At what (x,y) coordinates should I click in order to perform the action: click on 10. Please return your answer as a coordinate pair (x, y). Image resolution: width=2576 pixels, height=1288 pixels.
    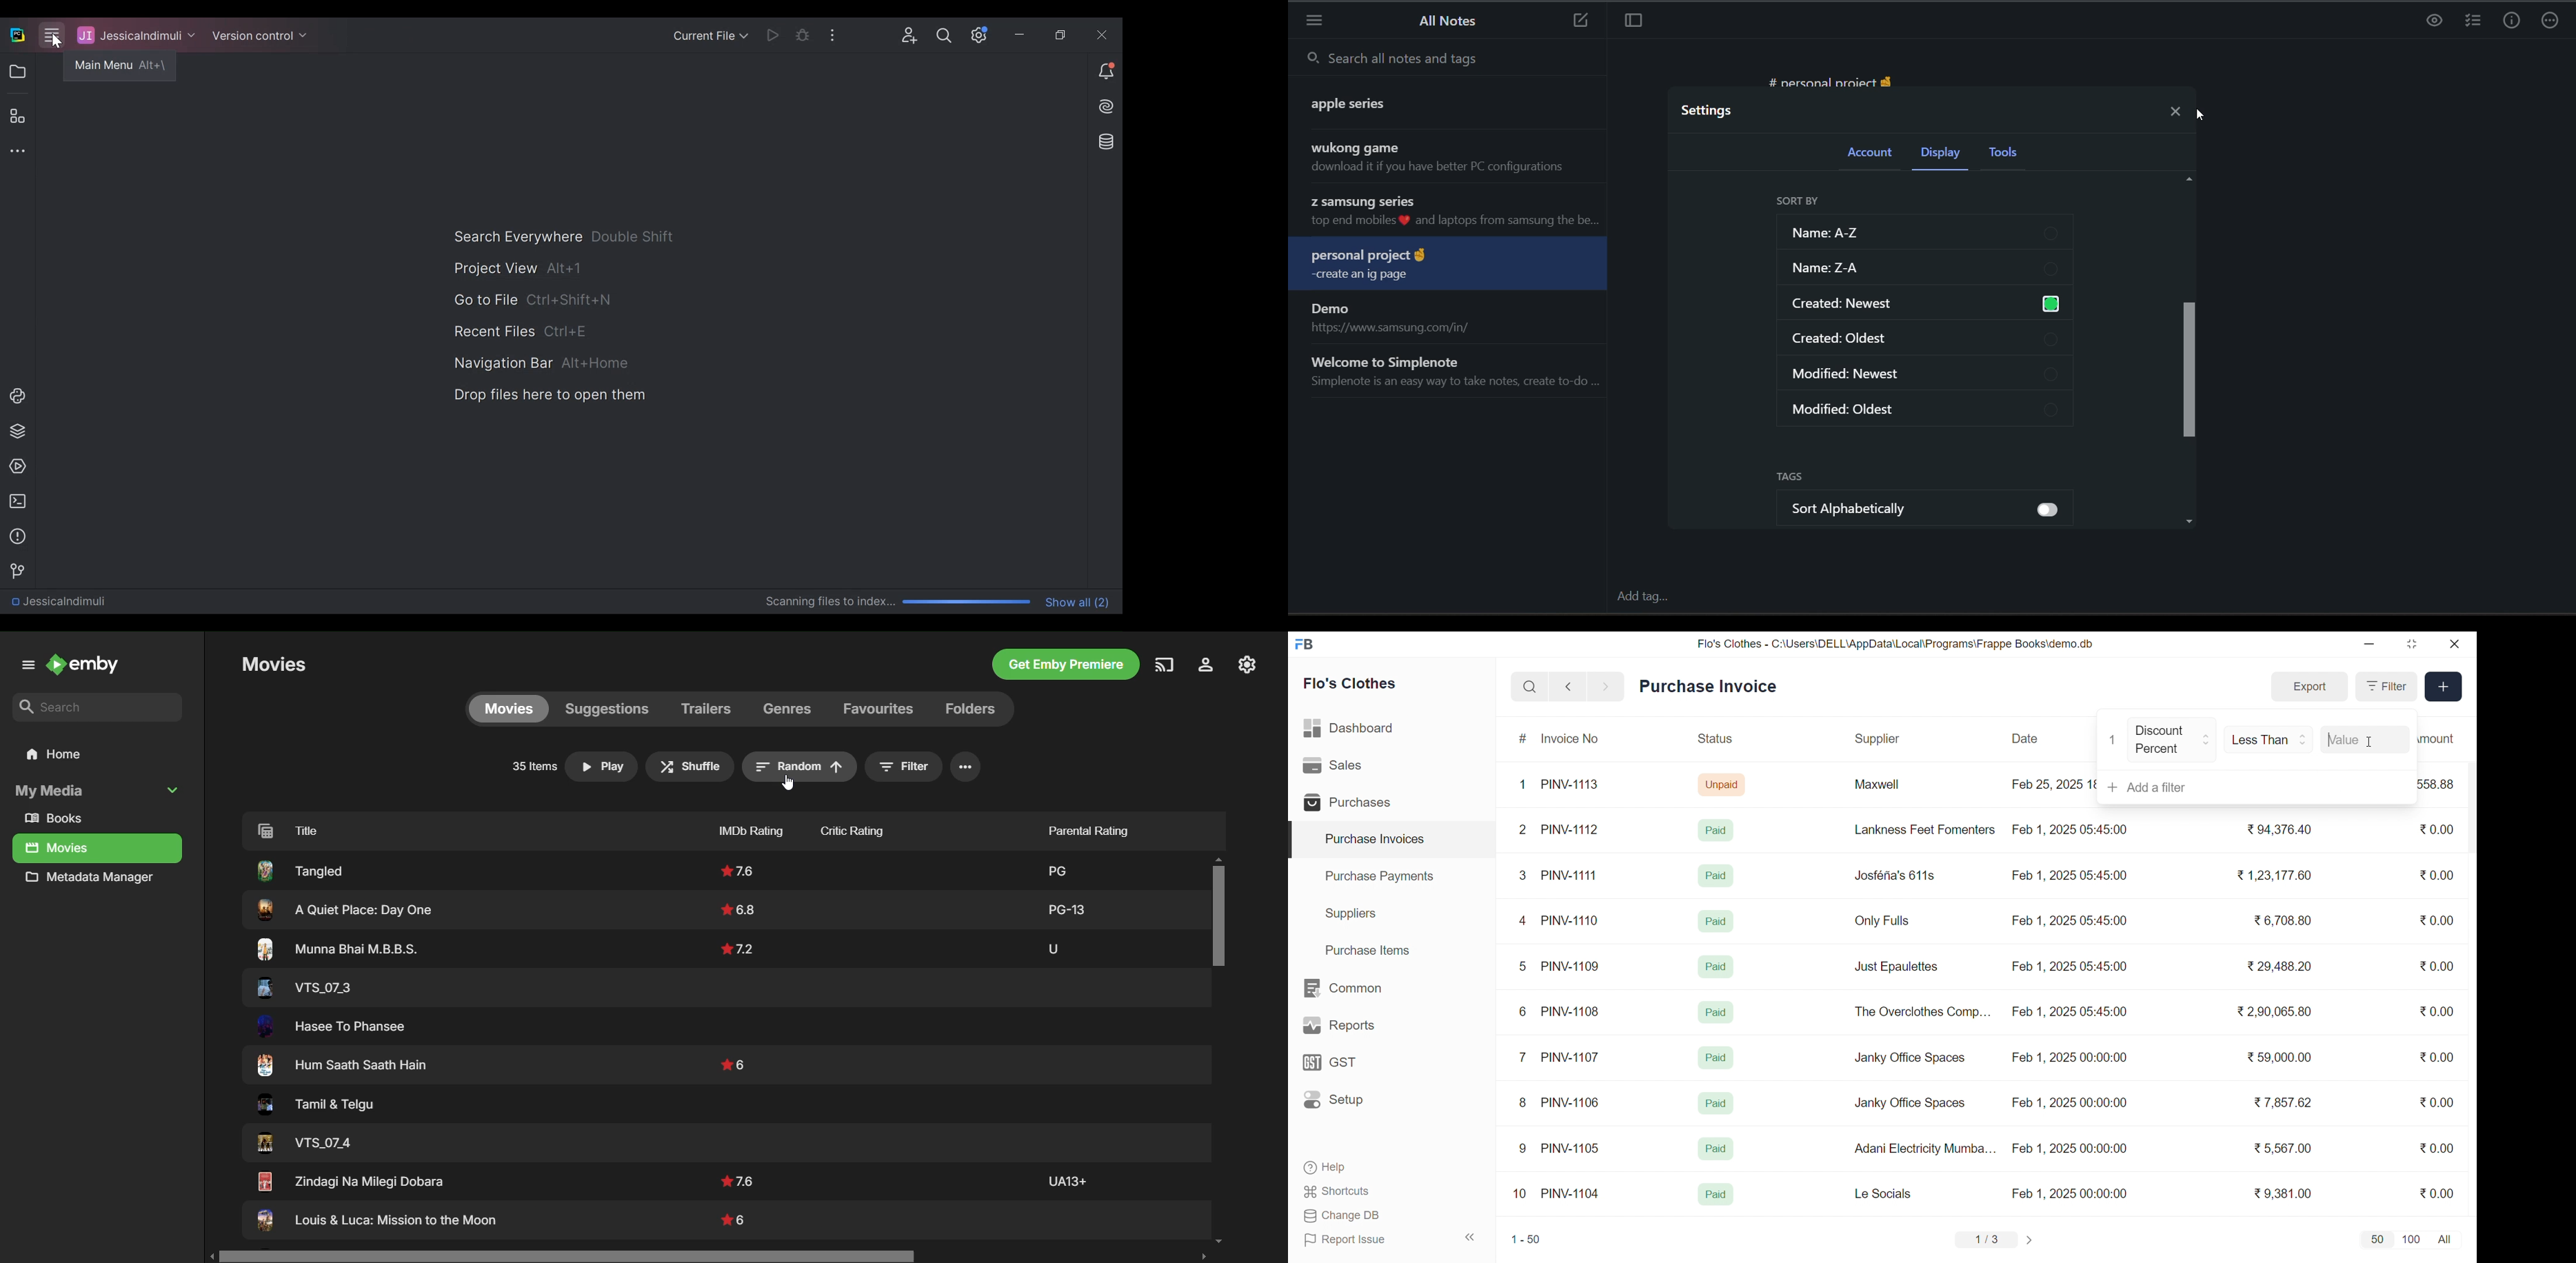
    Looking at the image, I should click on (1523, 1195).